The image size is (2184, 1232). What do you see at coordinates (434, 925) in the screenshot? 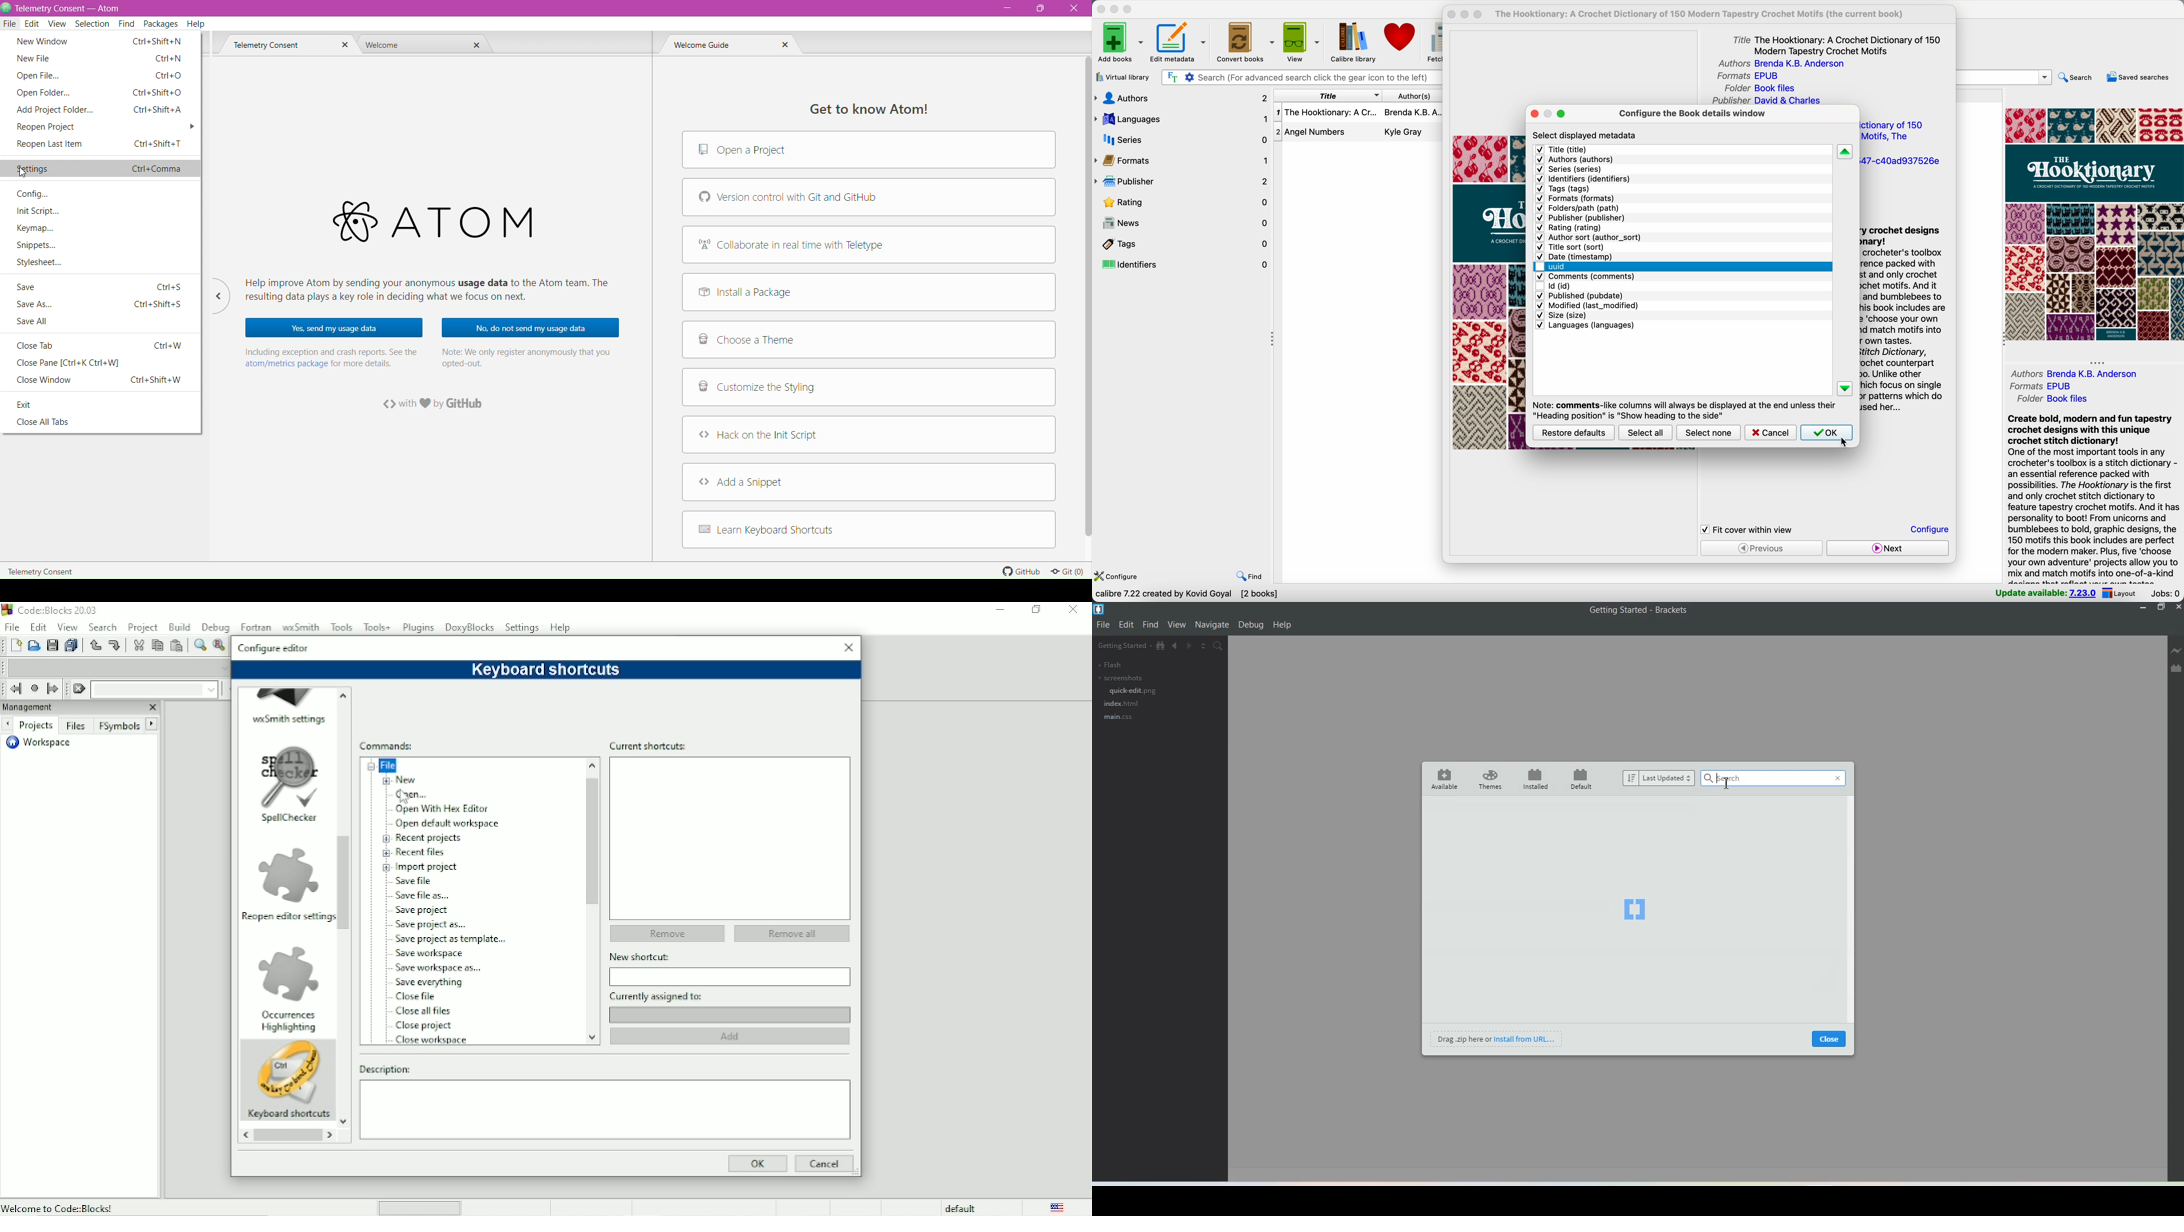
I see `Save project as` at bounding box center [434, 925].